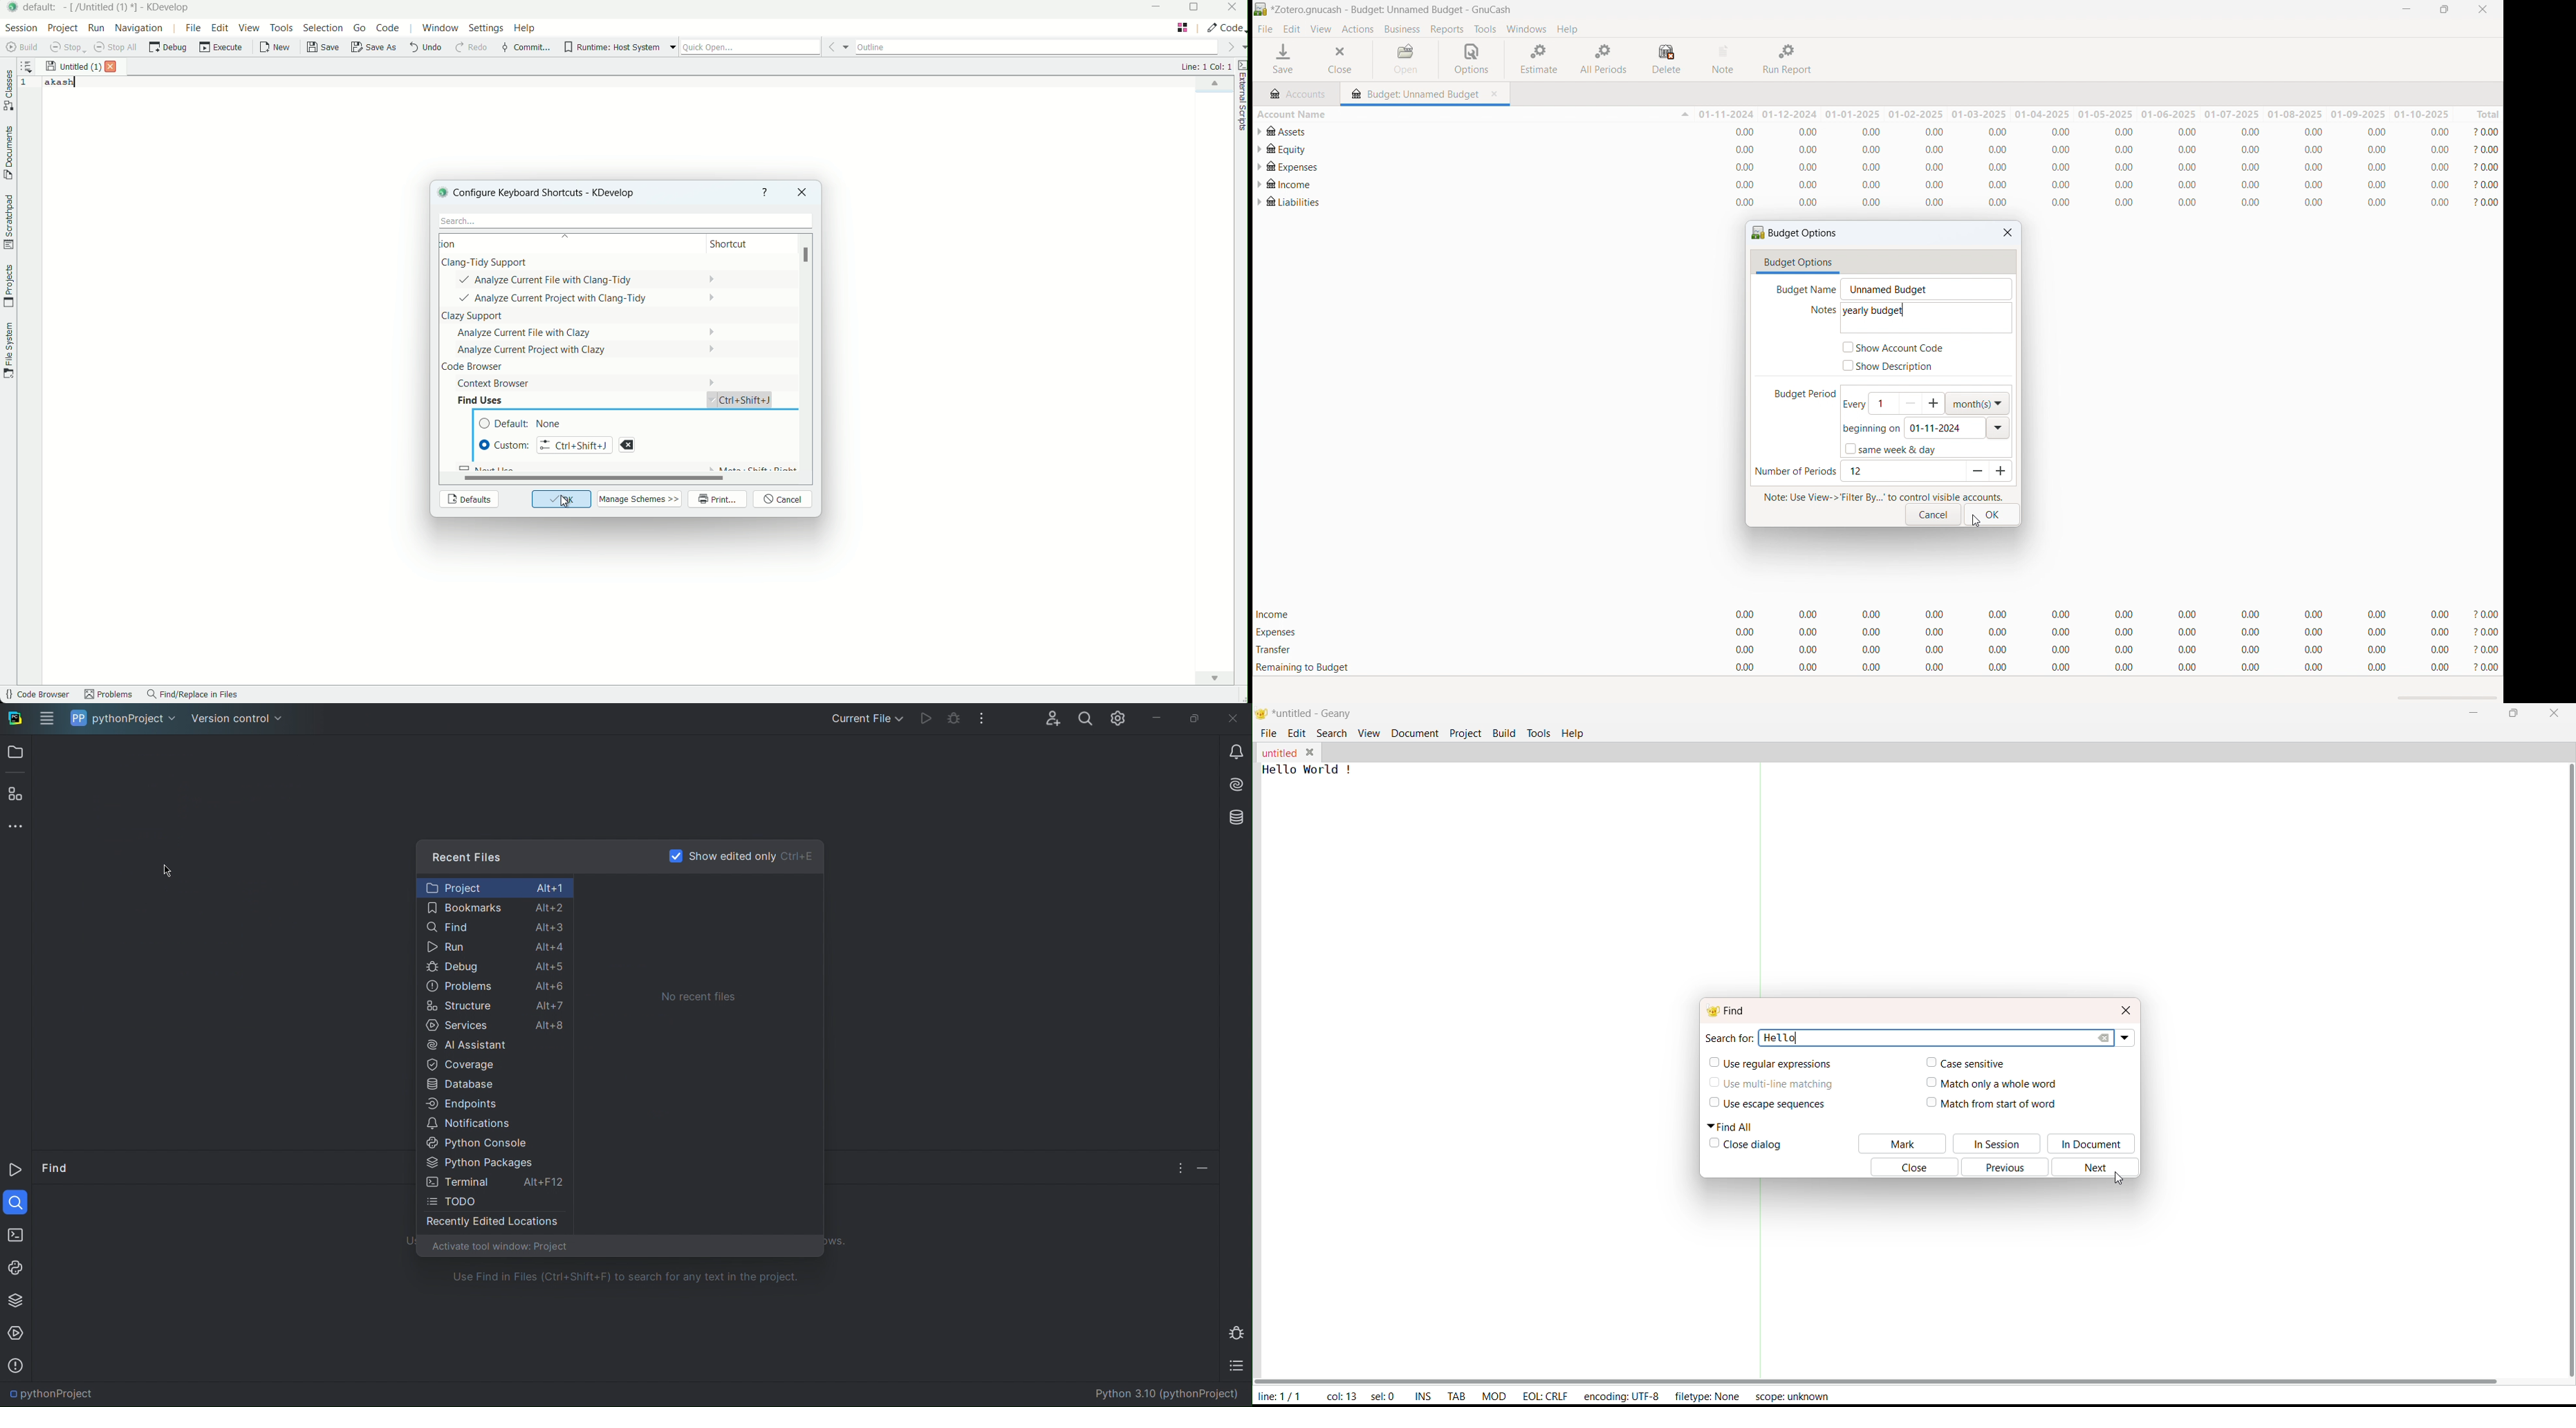 Image resolution: width=2576 pixels, height=1428 pixels. Describe the element at coordinates (495, 1201) in the screenshot. I see `TODO` at that location.